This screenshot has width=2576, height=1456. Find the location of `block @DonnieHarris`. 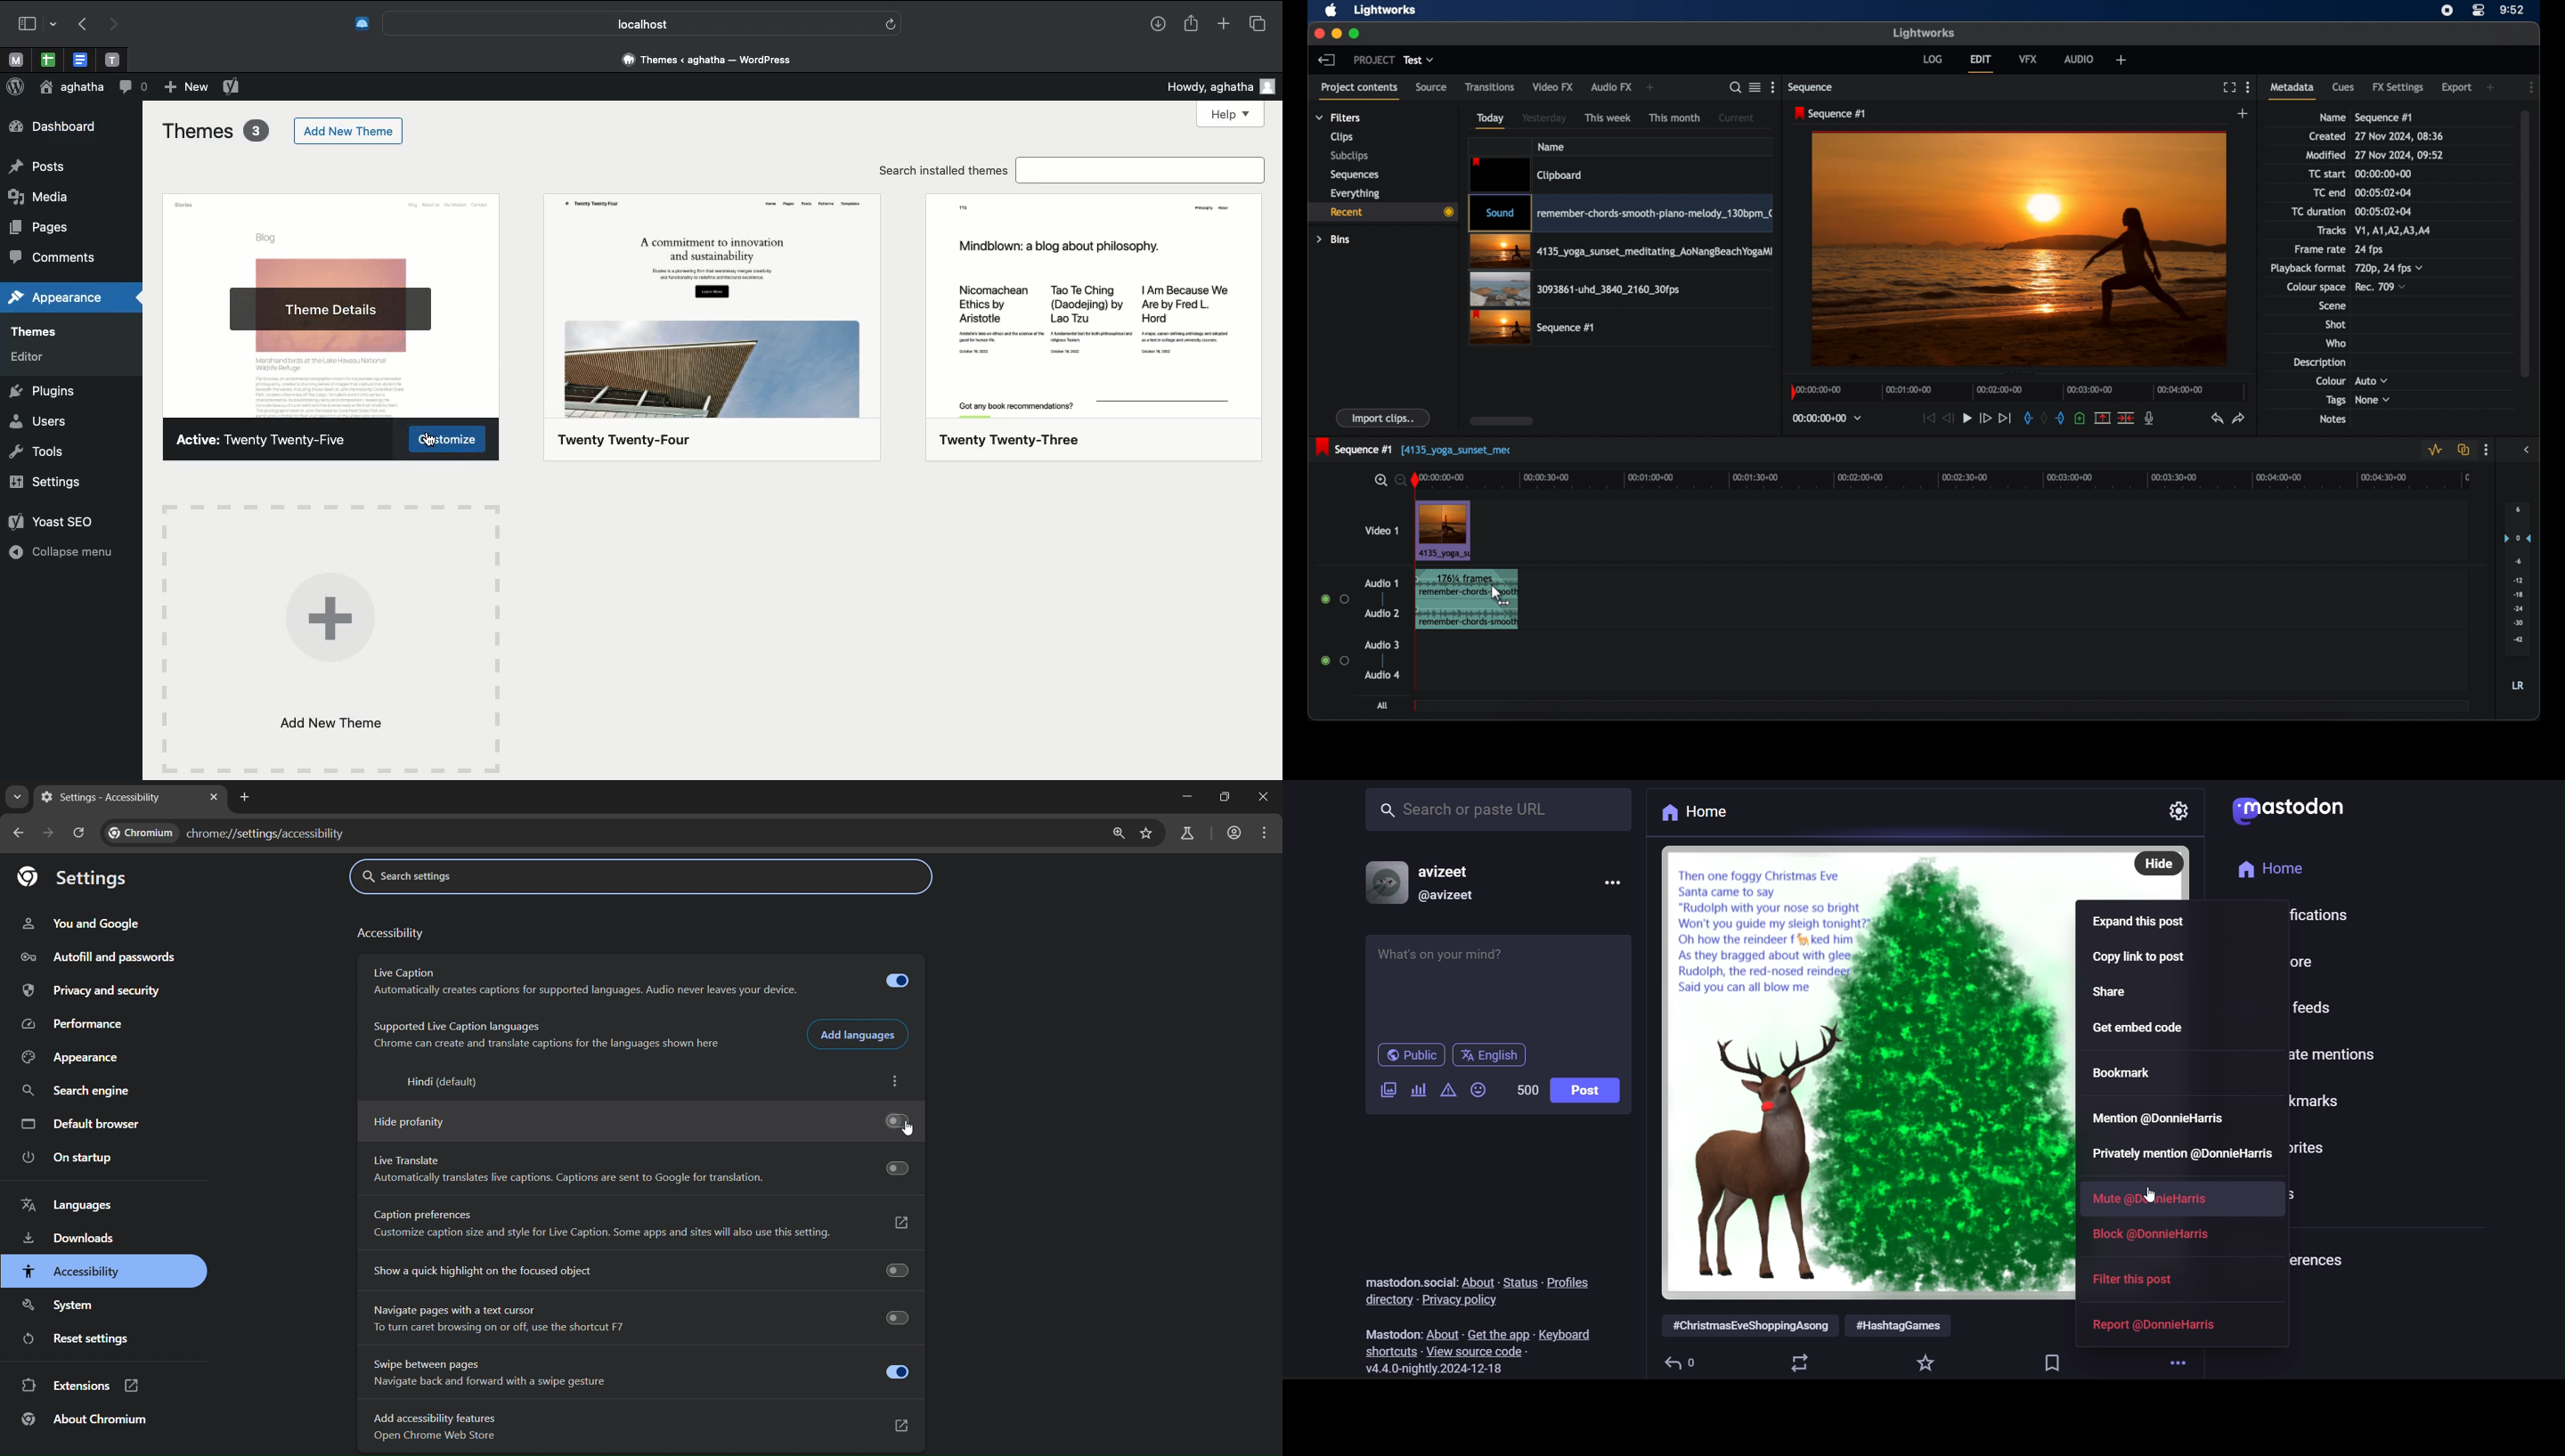

block @DonnieHarris is located at coordinates (2155, 1234).